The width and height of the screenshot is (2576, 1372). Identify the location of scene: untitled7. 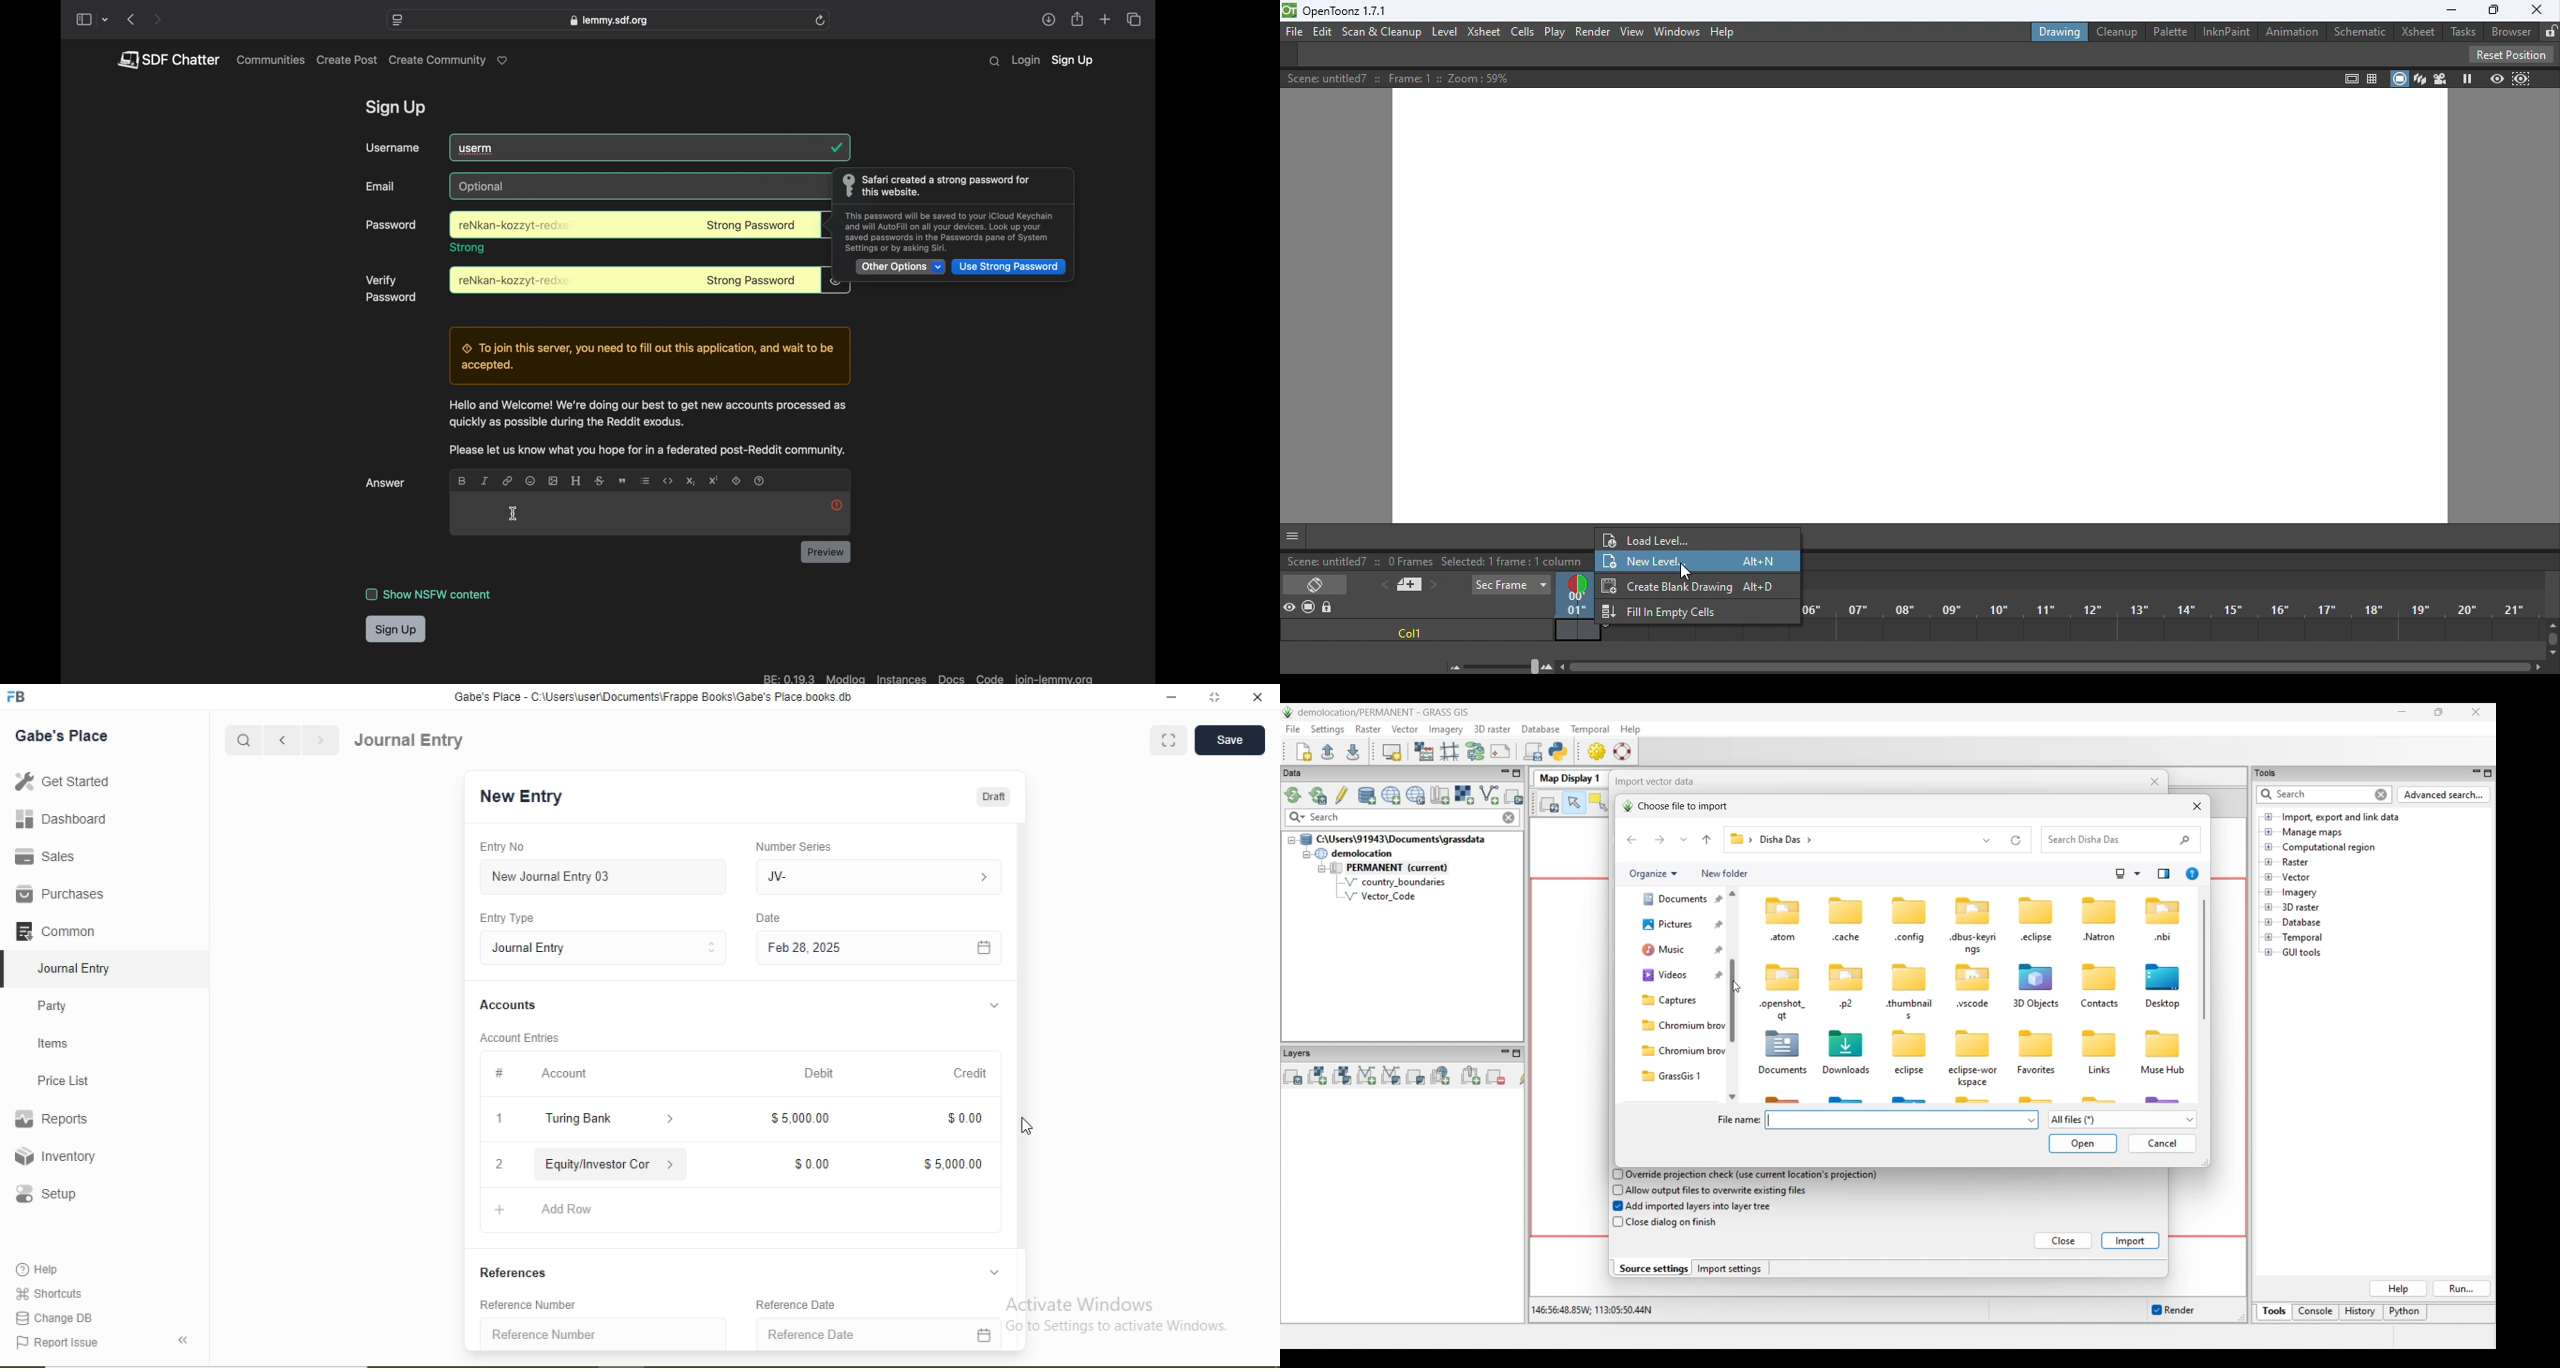
(1326, 563).